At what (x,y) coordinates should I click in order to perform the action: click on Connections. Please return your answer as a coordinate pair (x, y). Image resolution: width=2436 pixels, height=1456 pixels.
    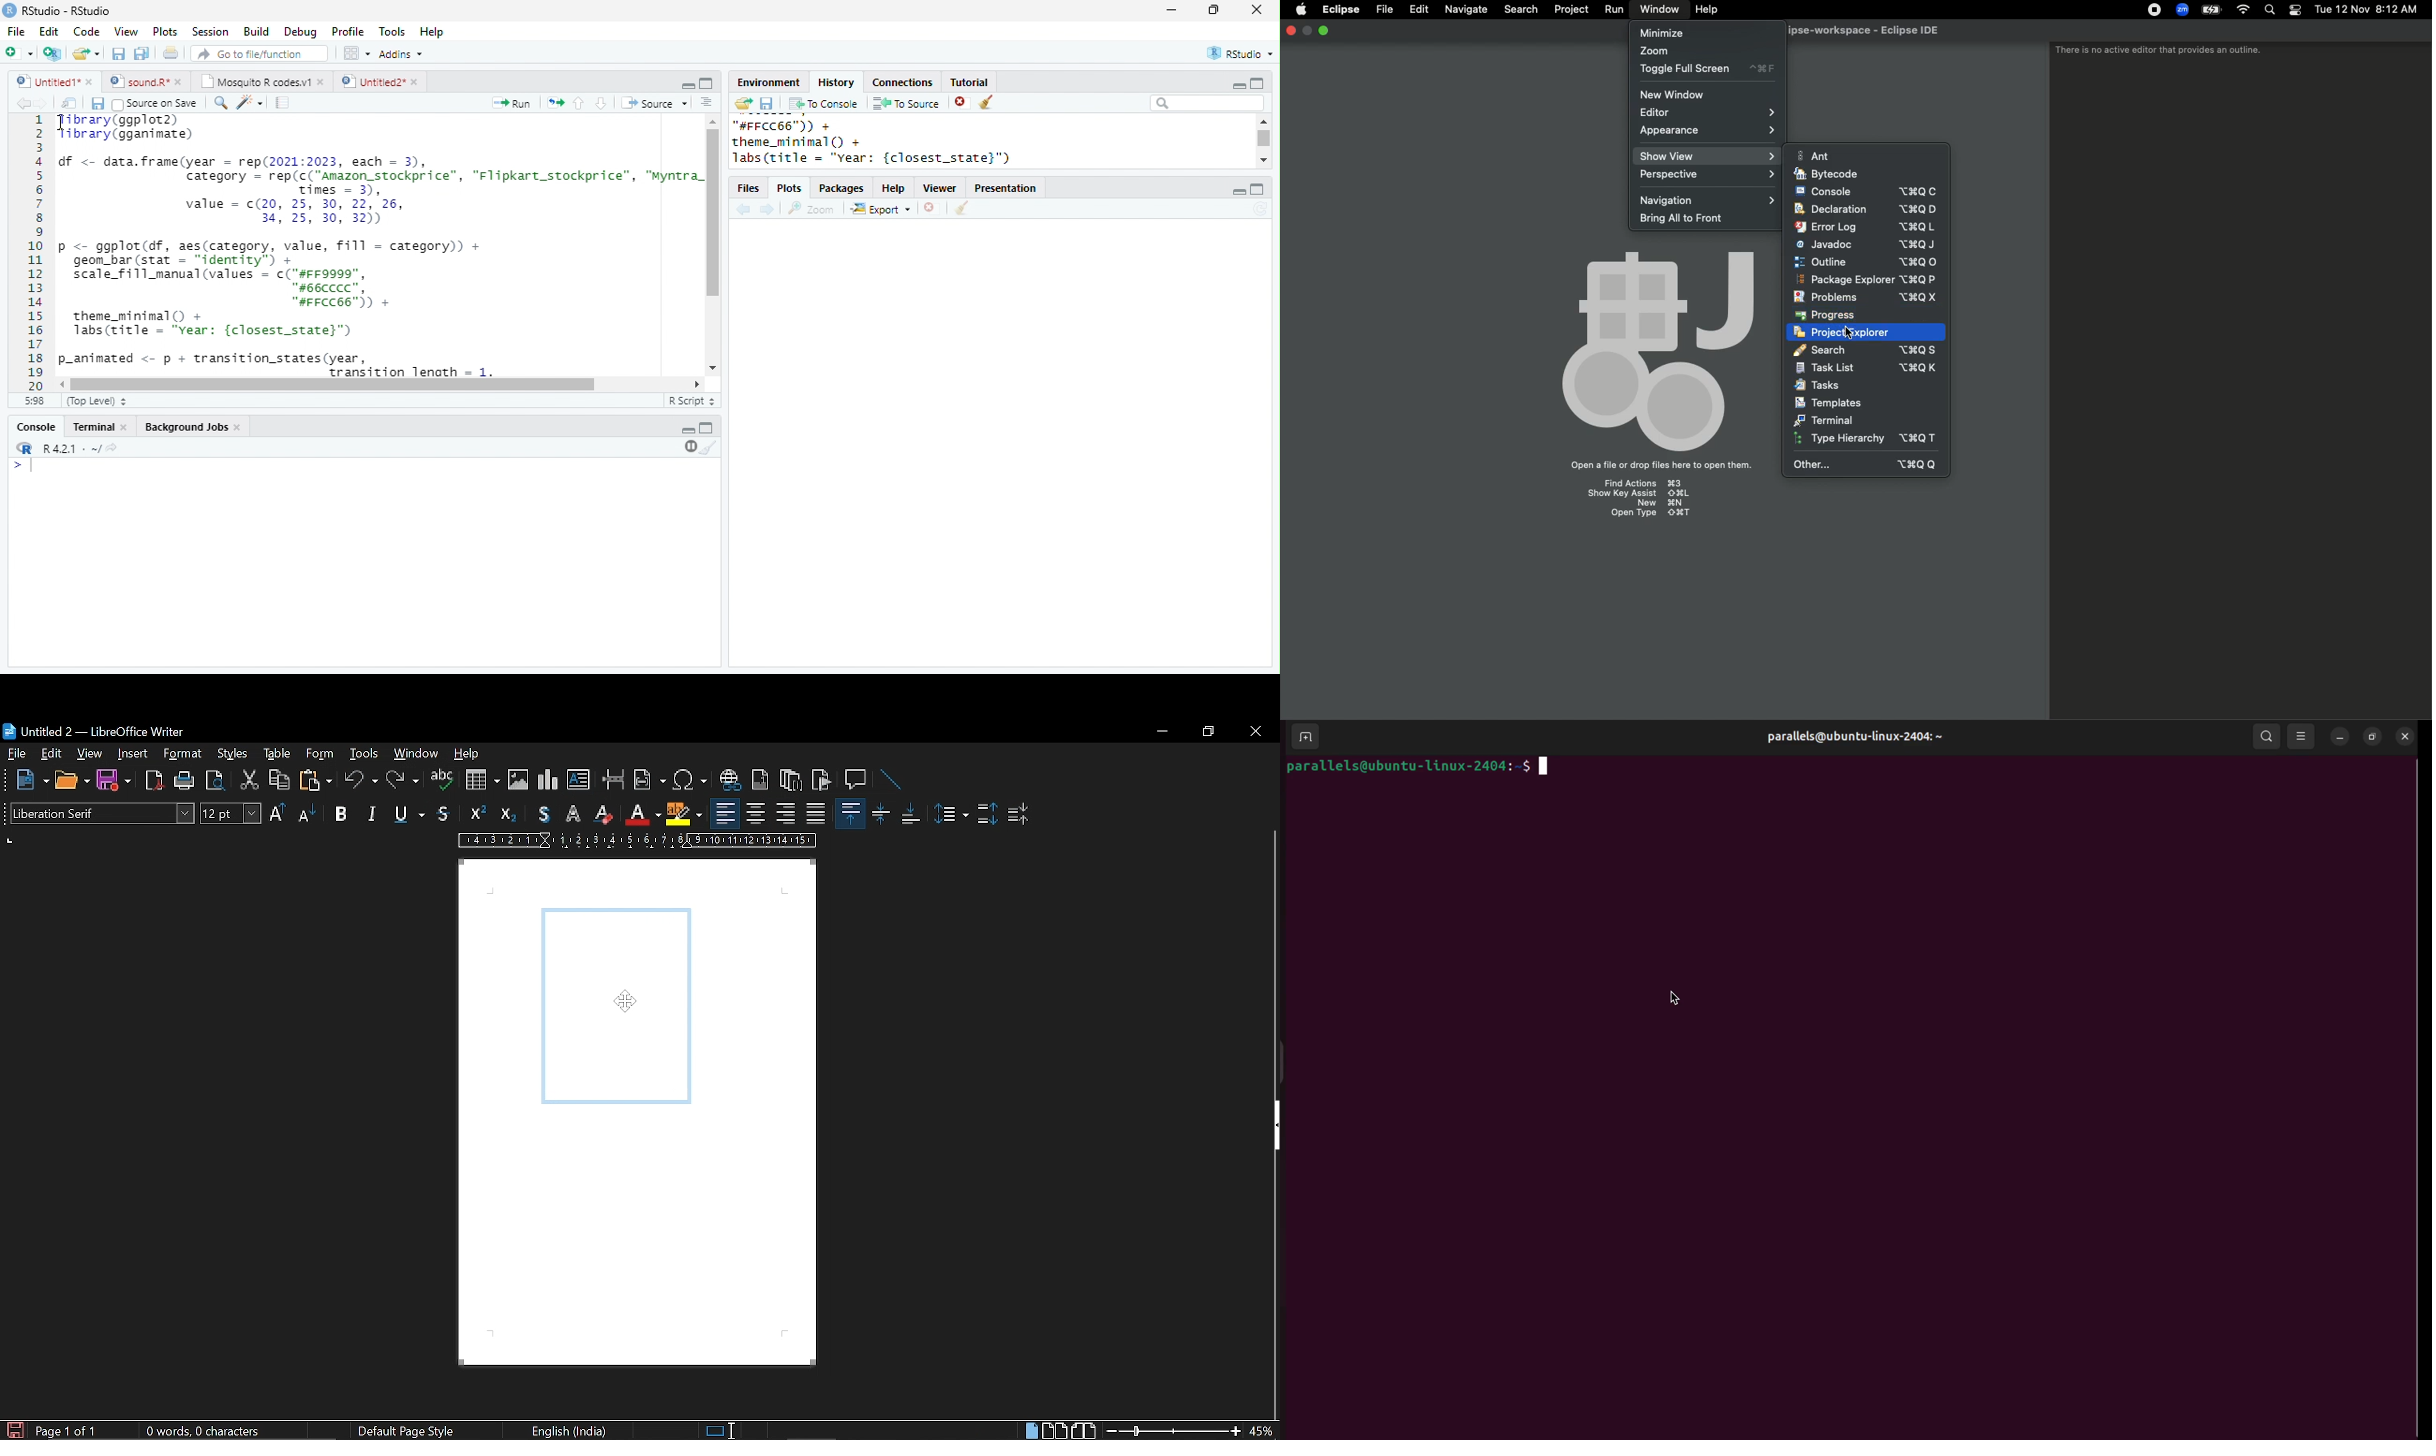
    Looking at the image, I should click on (904, 82).